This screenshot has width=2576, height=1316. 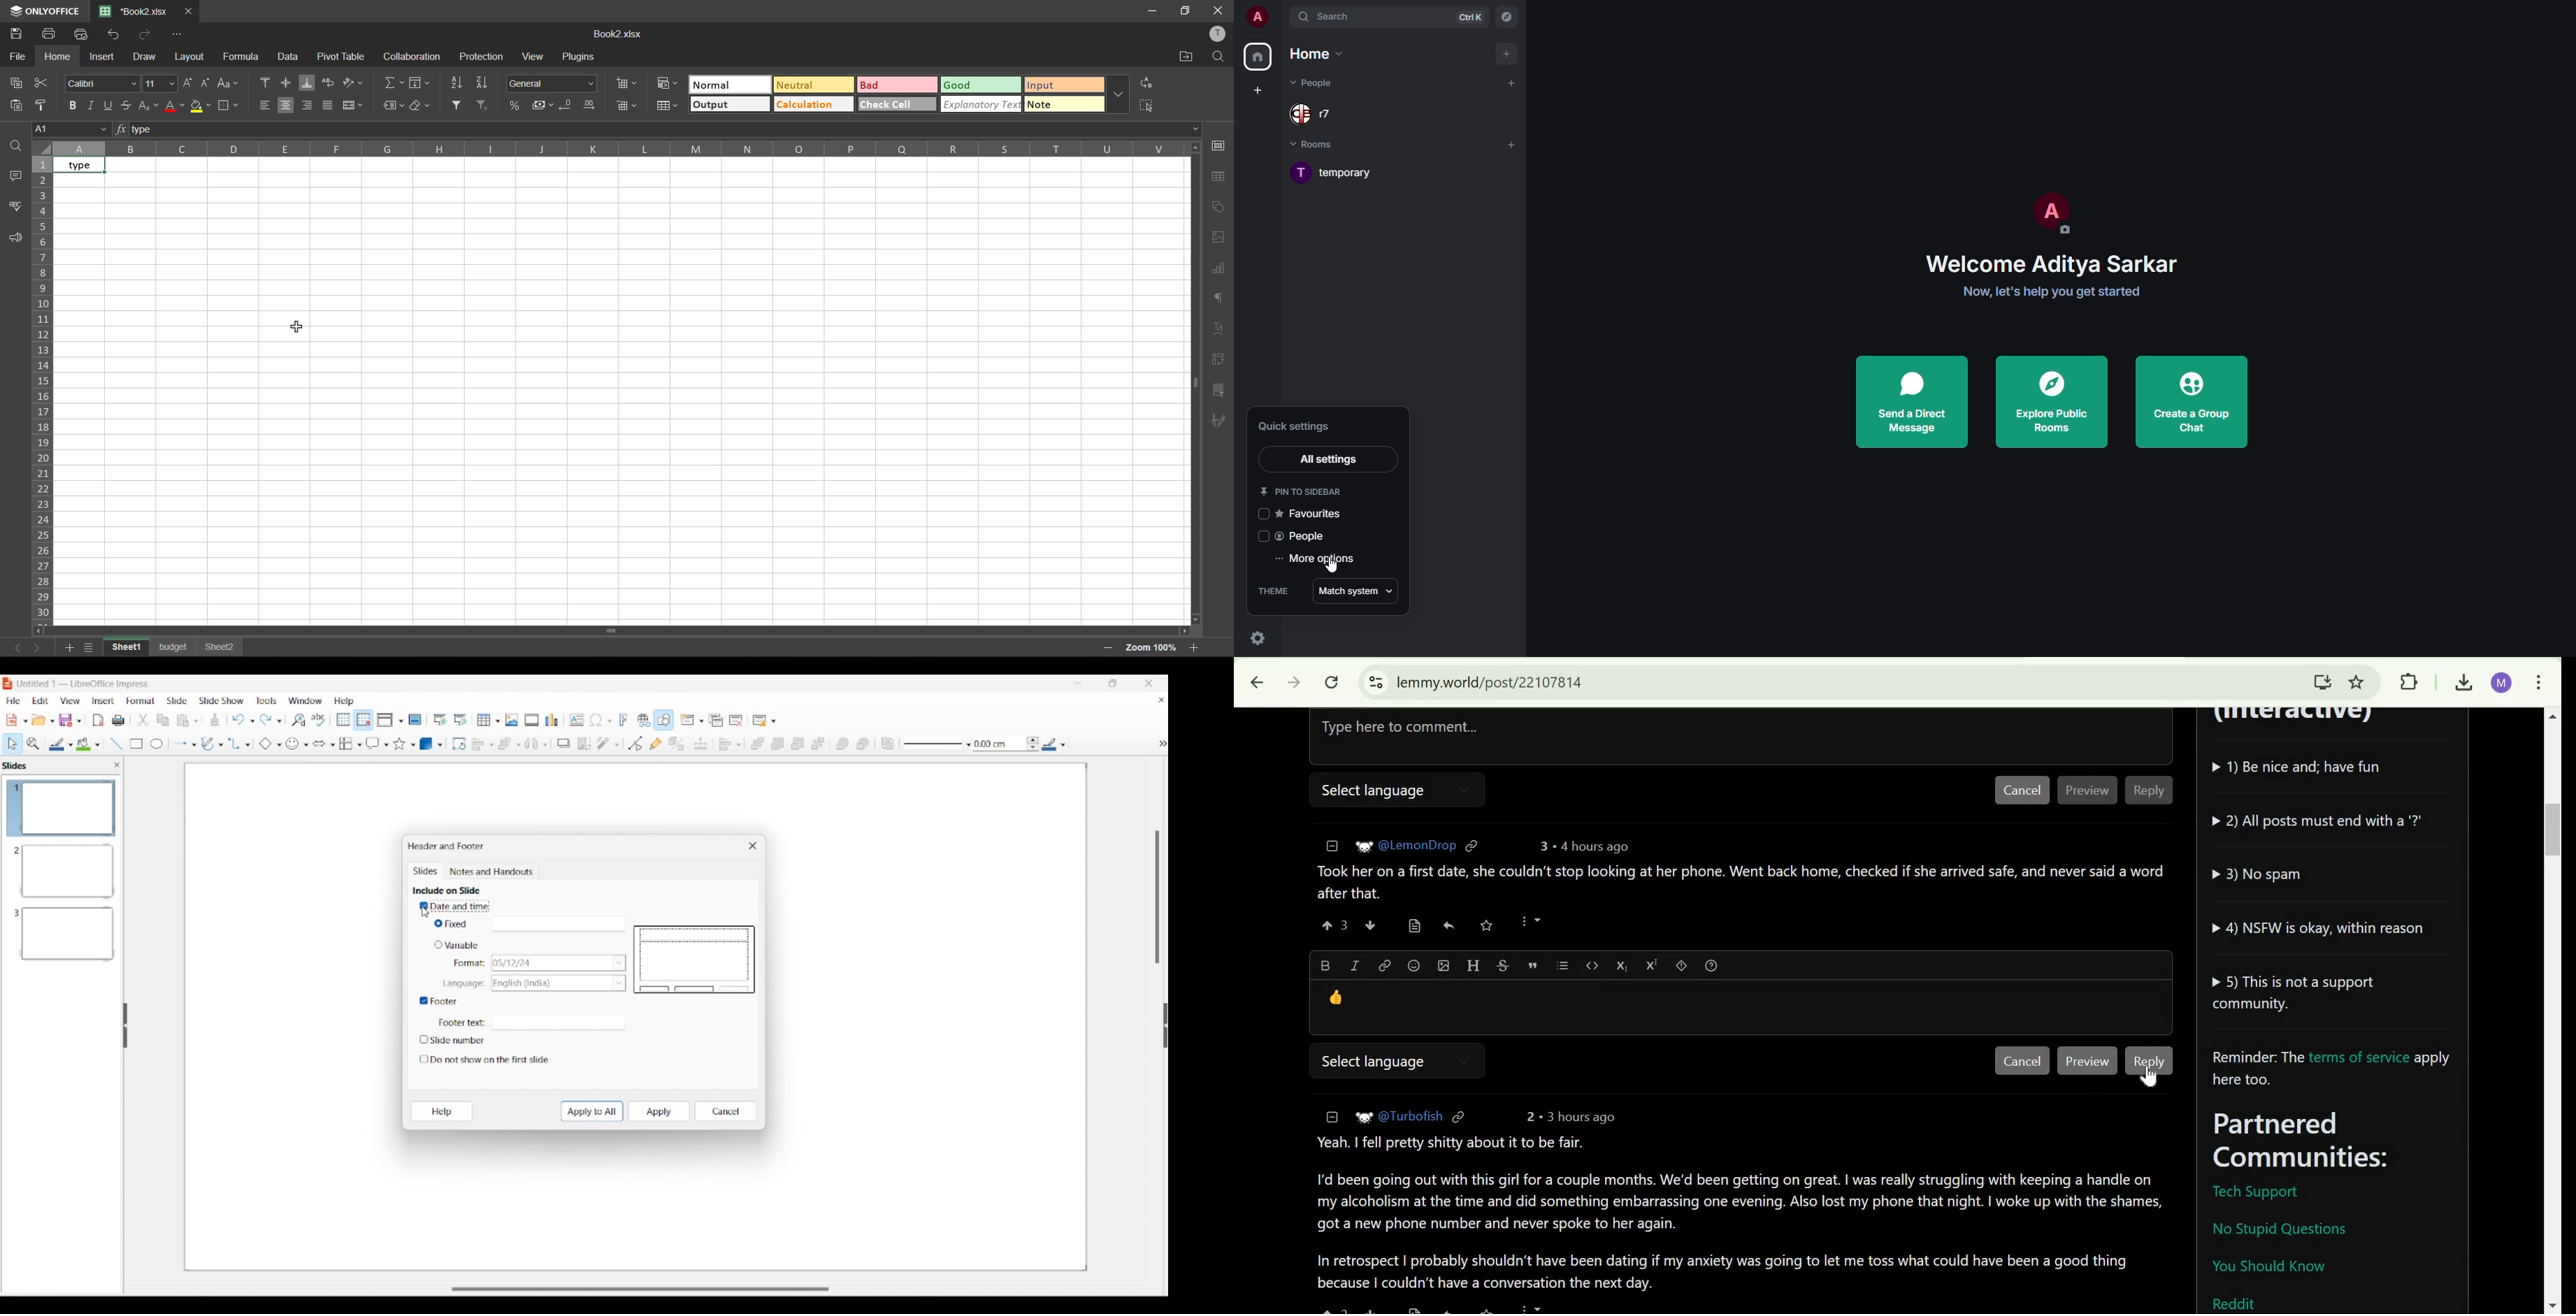 I want to click on named ranges, so click(x=395, y=106).